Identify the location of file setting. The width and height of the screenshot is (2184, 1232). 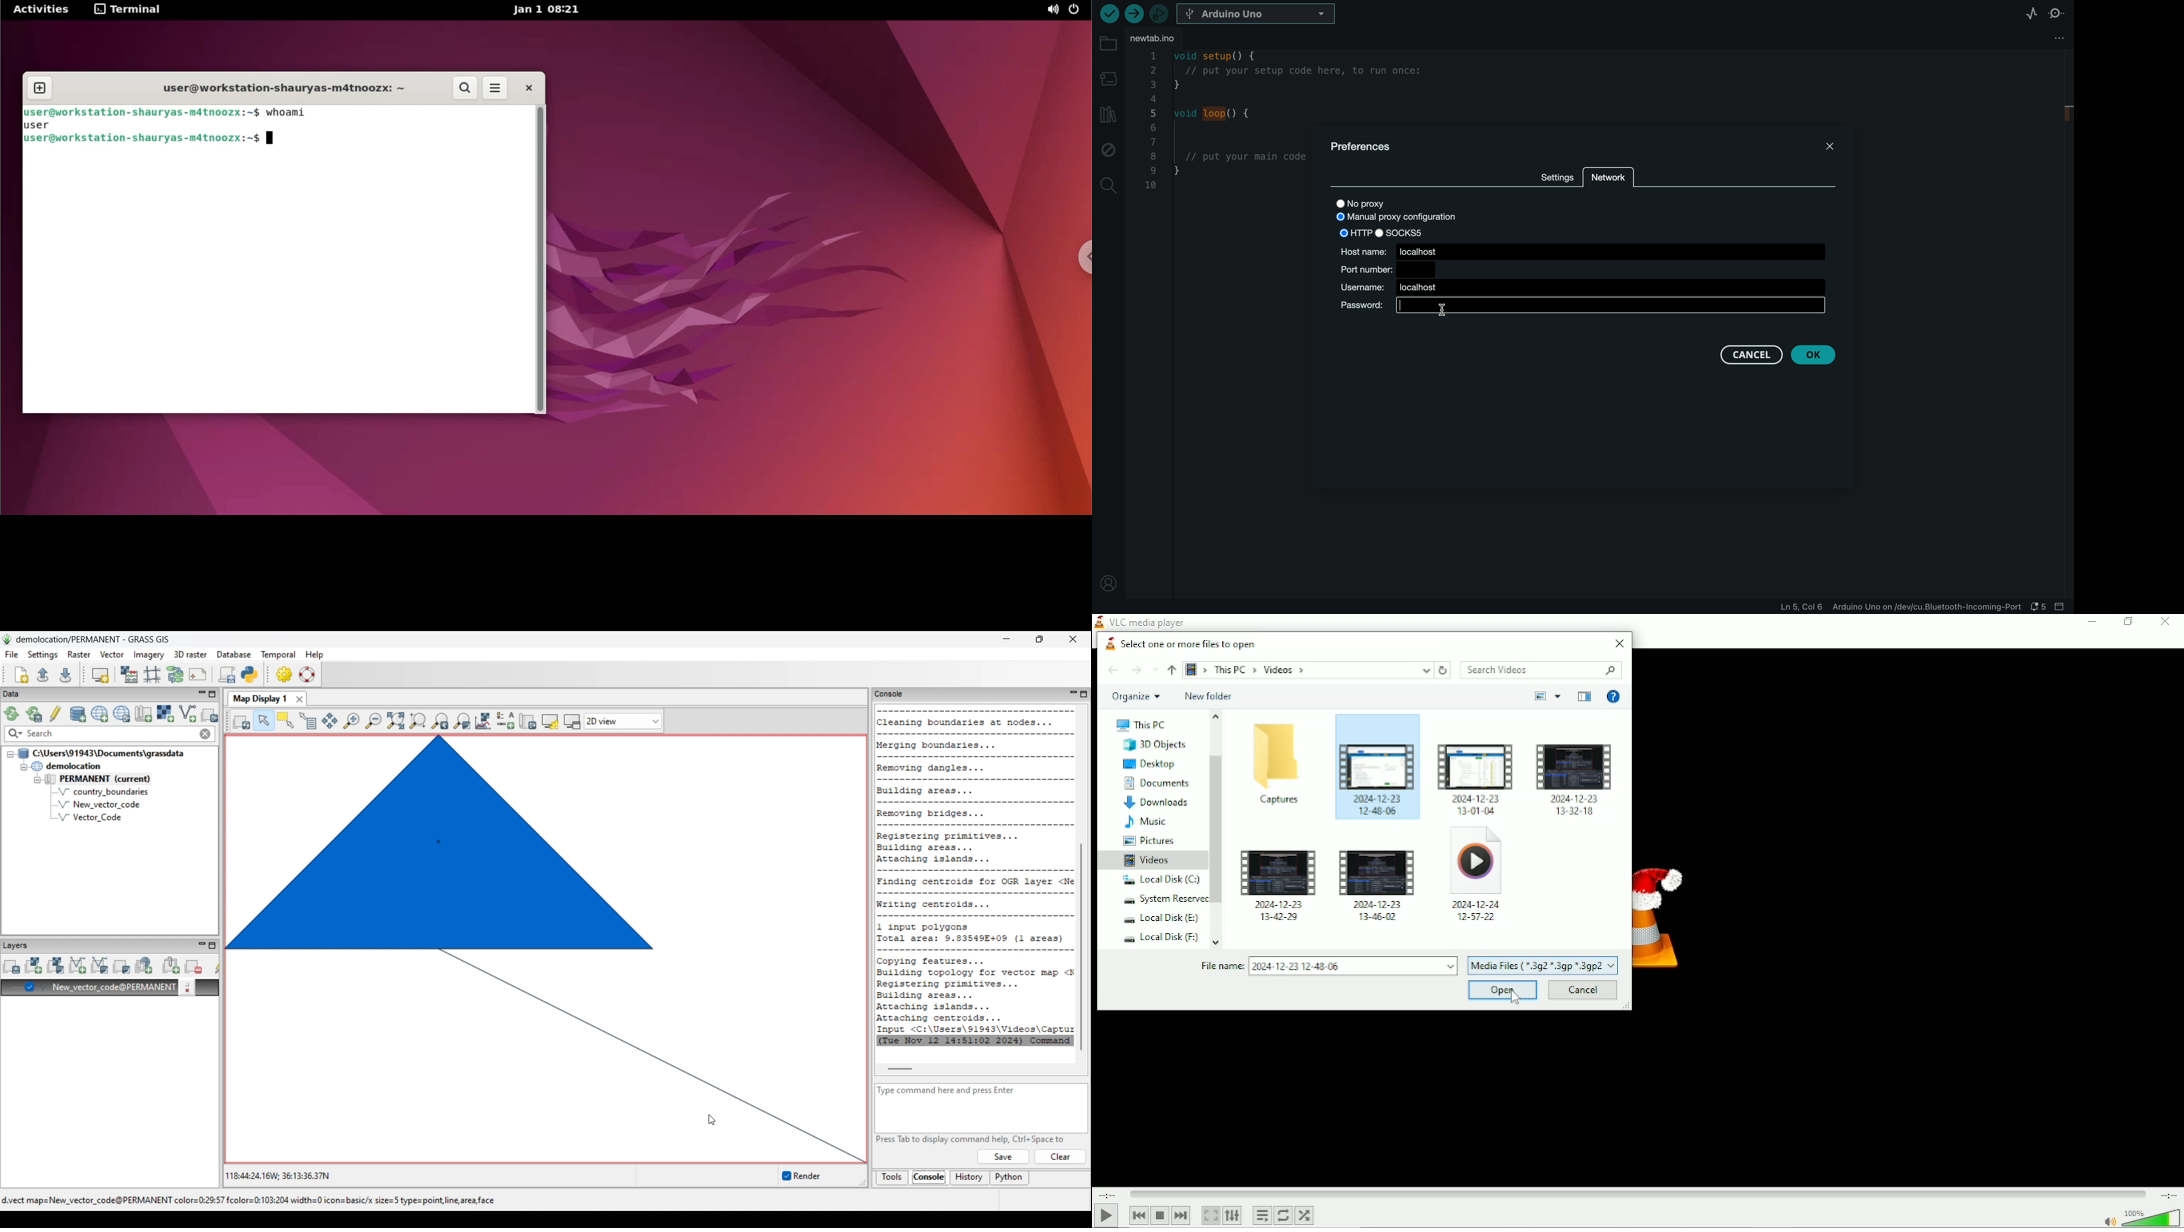
(2043, 39).